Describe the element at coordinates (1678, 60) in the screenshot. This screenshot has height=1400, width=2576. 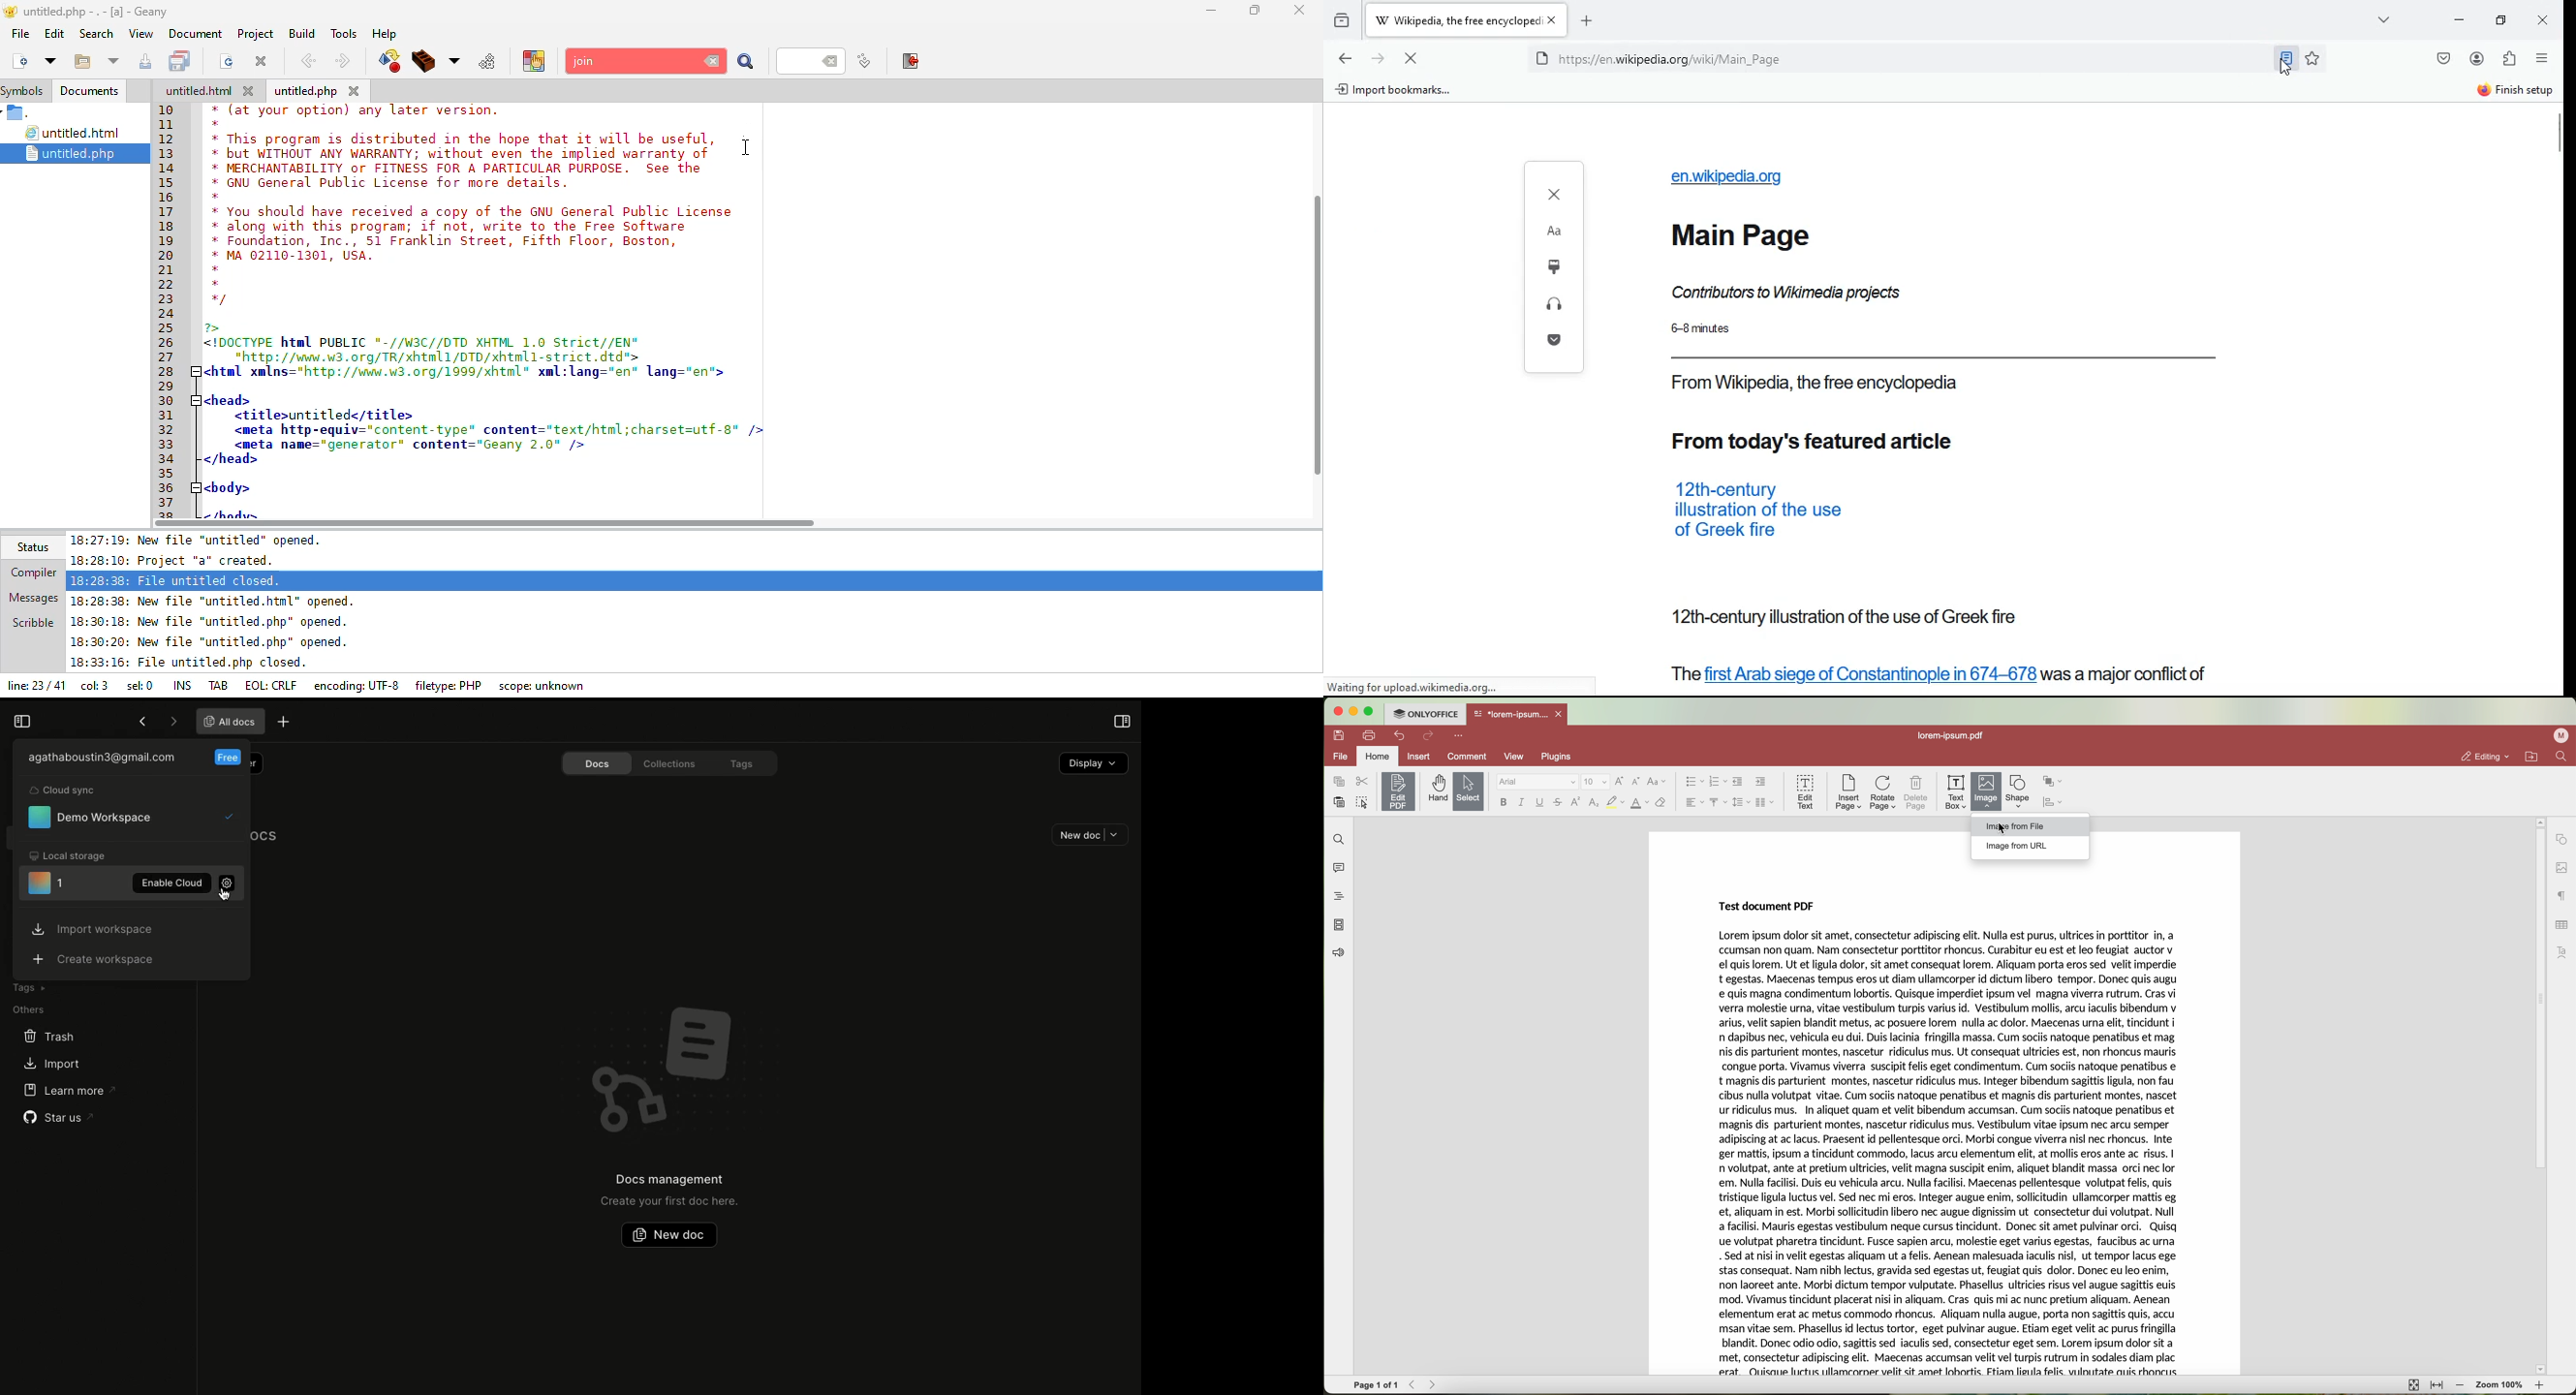
I see `url` at that location.